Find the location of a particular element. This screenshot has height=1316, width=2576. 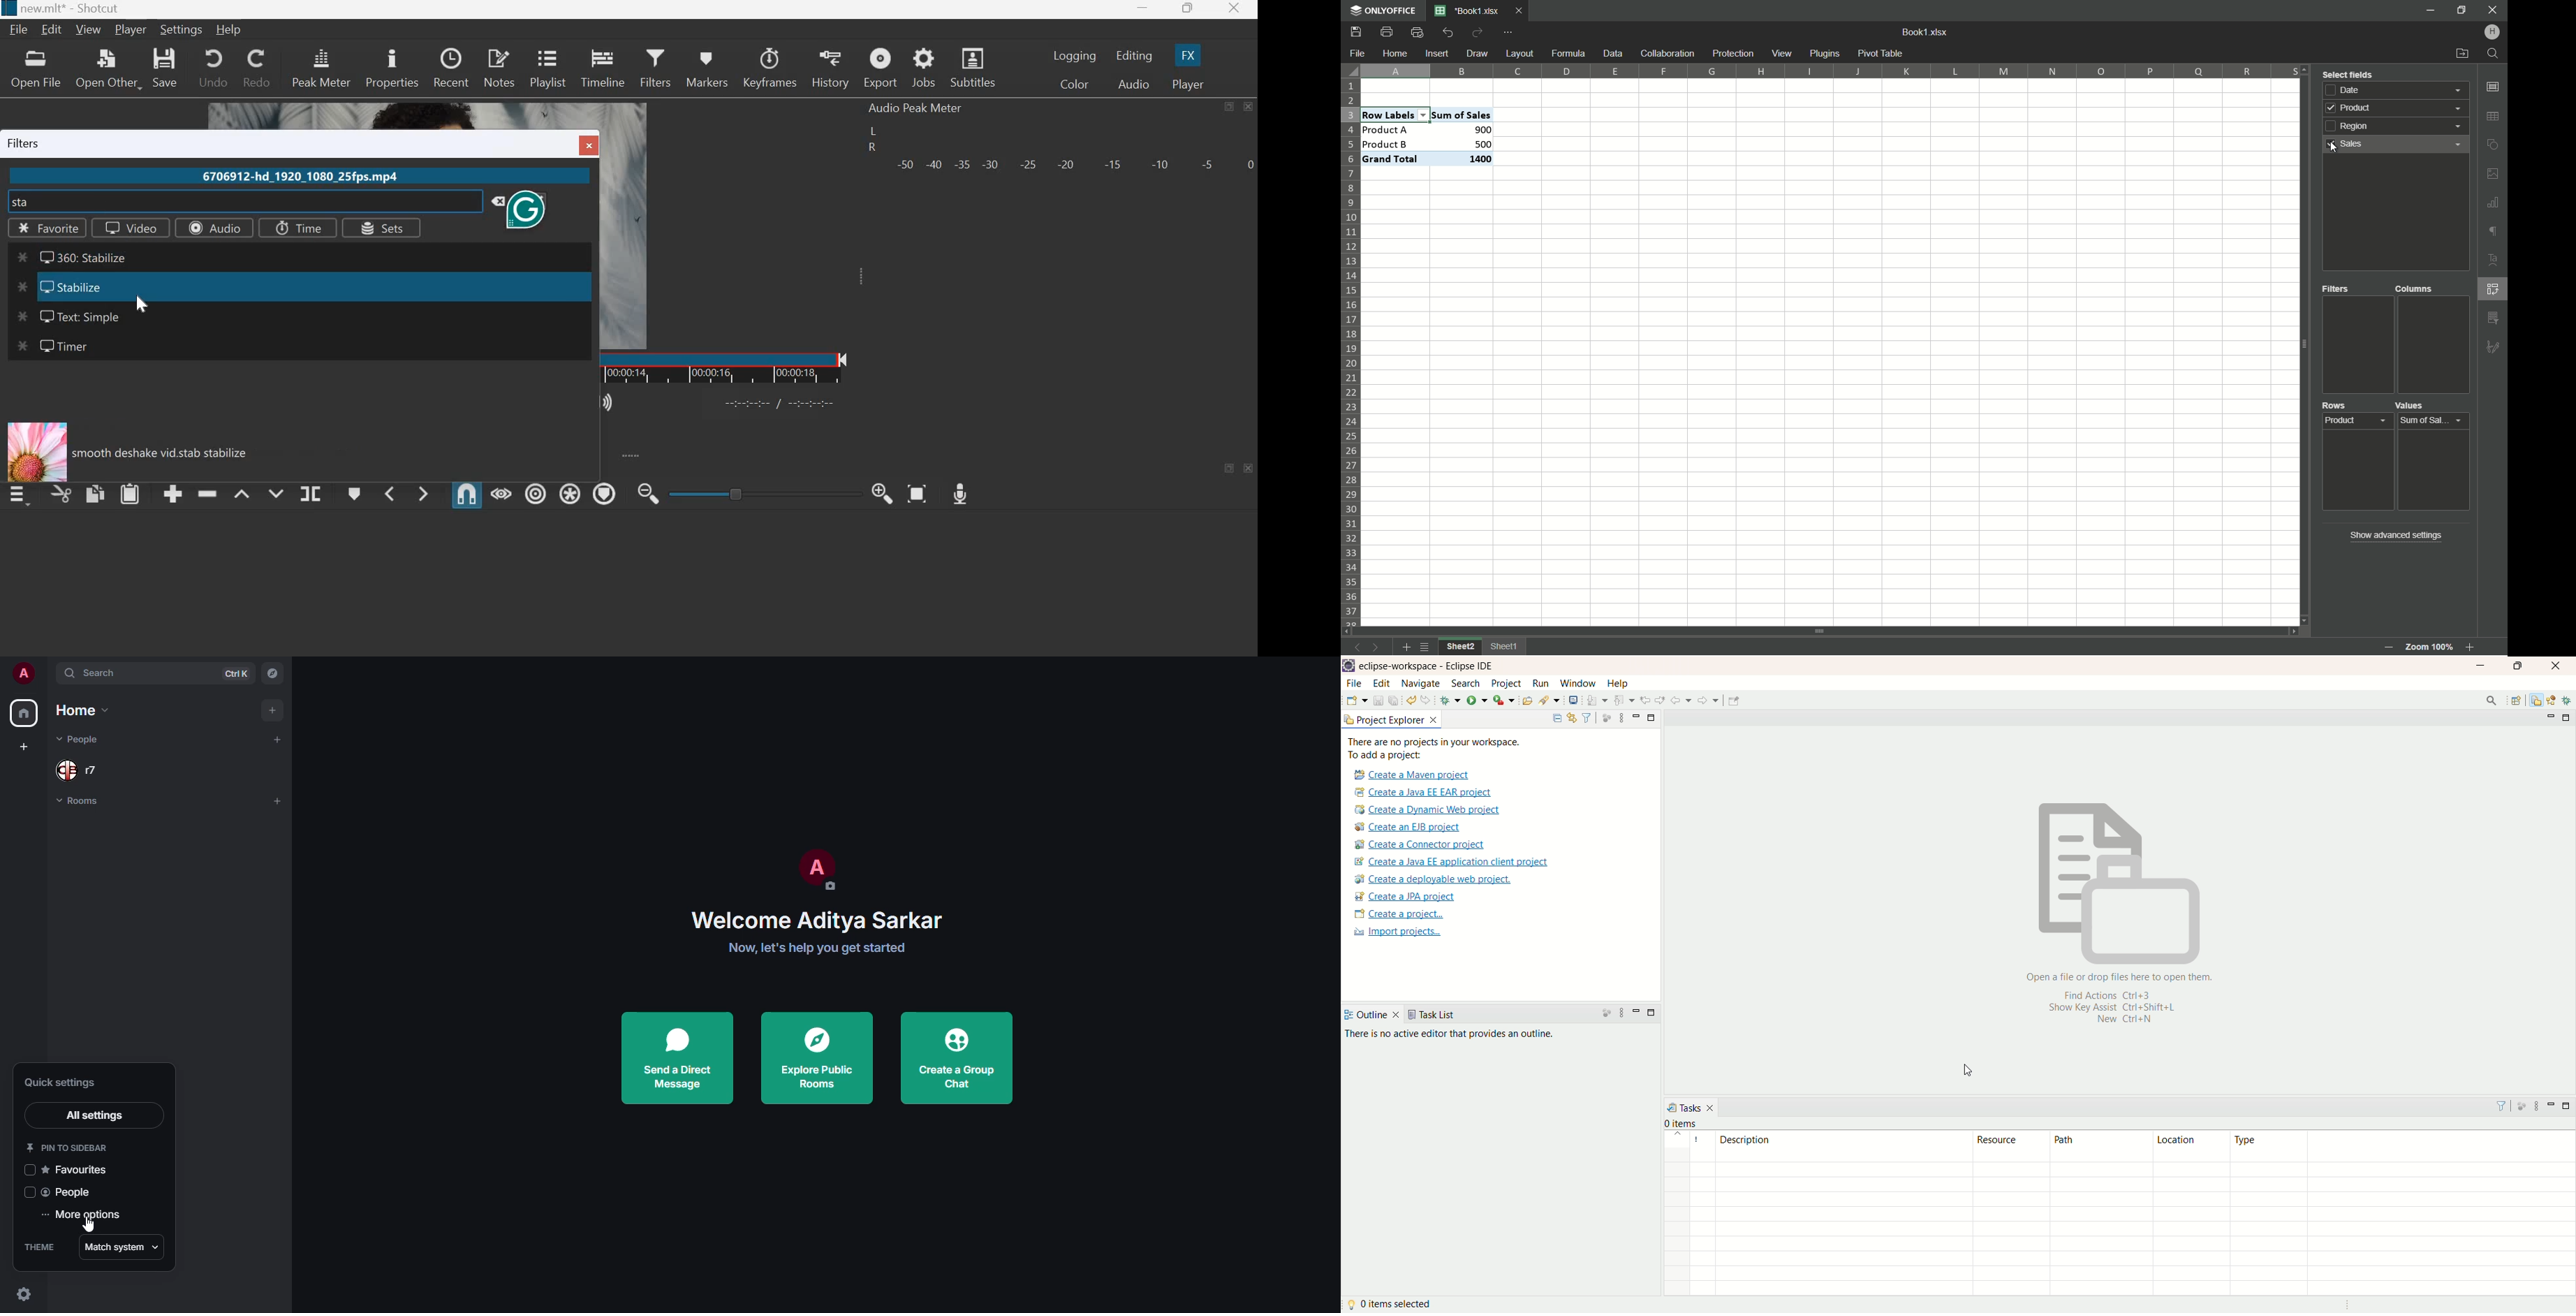

list of sheets is located at coordinates (1426, 646).